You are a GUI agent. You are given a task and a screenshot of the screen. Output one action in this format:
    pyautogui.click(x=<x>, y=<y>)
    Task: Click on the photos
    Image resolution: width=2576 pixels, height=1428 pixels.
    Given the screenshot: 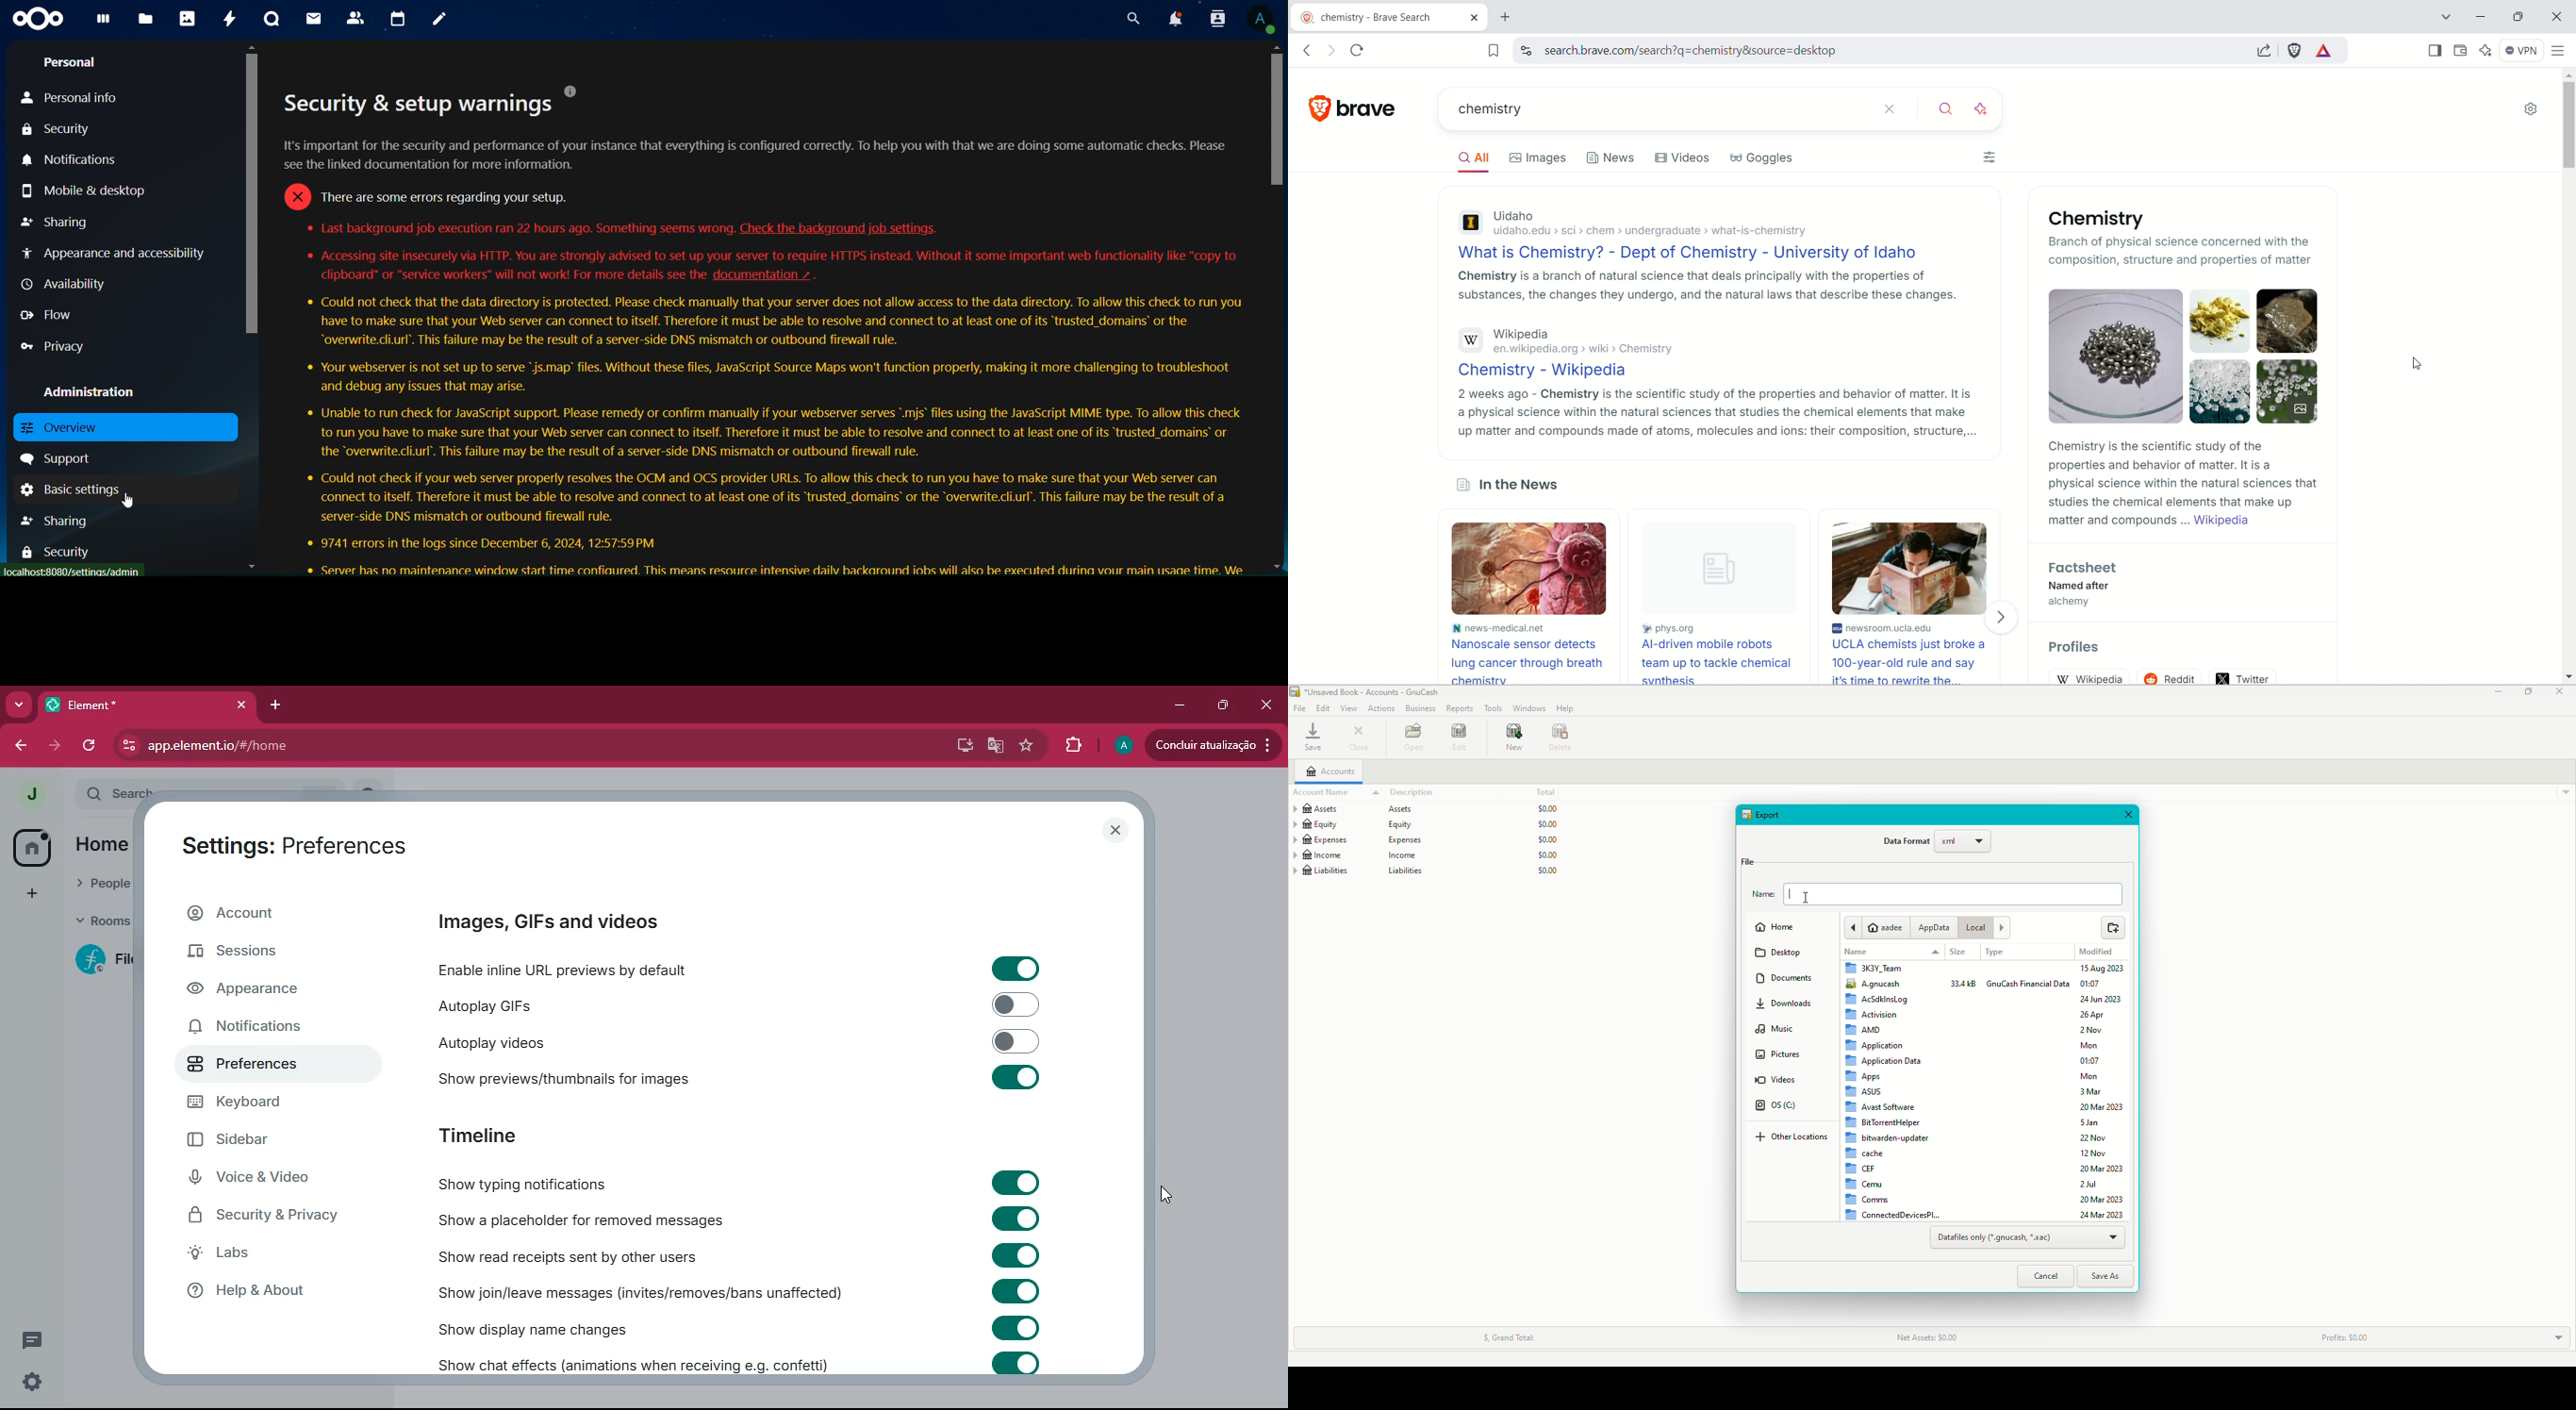 What is the action you would take?
    pyautogui.click(x=187, y=19)
    